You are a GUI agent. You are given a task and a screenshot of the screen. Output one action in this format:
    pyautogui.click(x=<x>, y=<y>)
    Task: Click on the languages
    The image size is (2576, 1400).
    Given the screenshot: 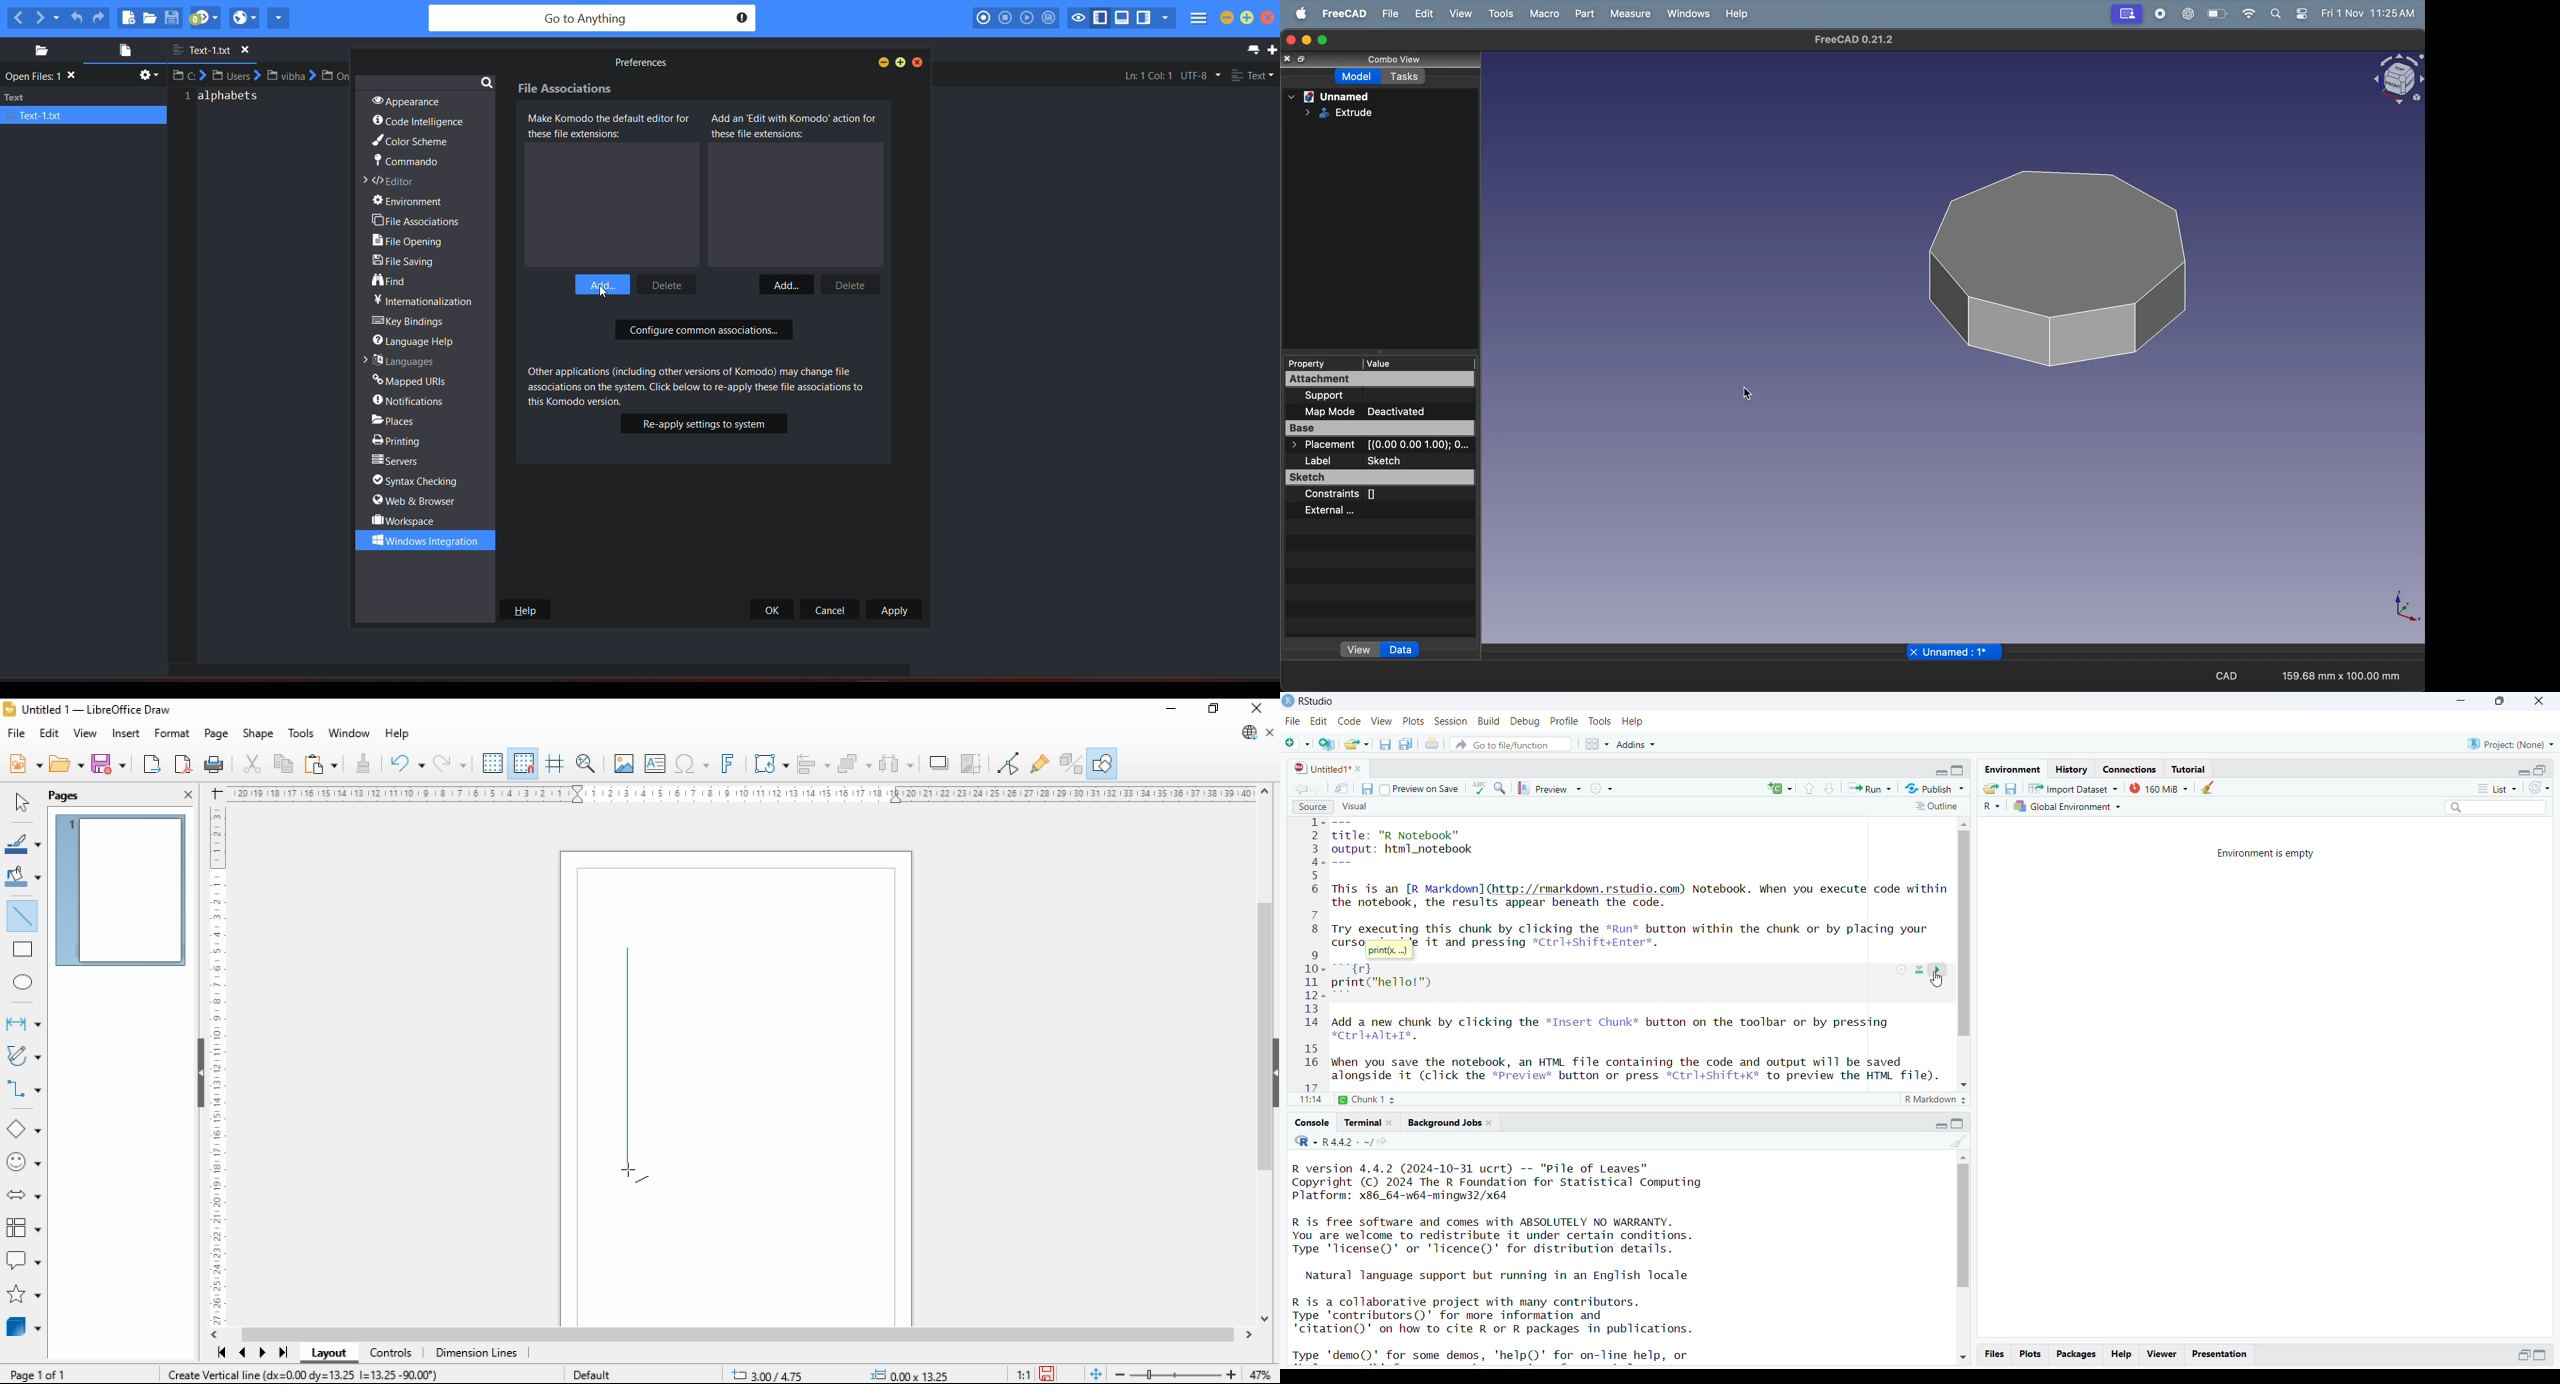 What is the action you would take?
    pyautogui.click(x=397, y=360)
    